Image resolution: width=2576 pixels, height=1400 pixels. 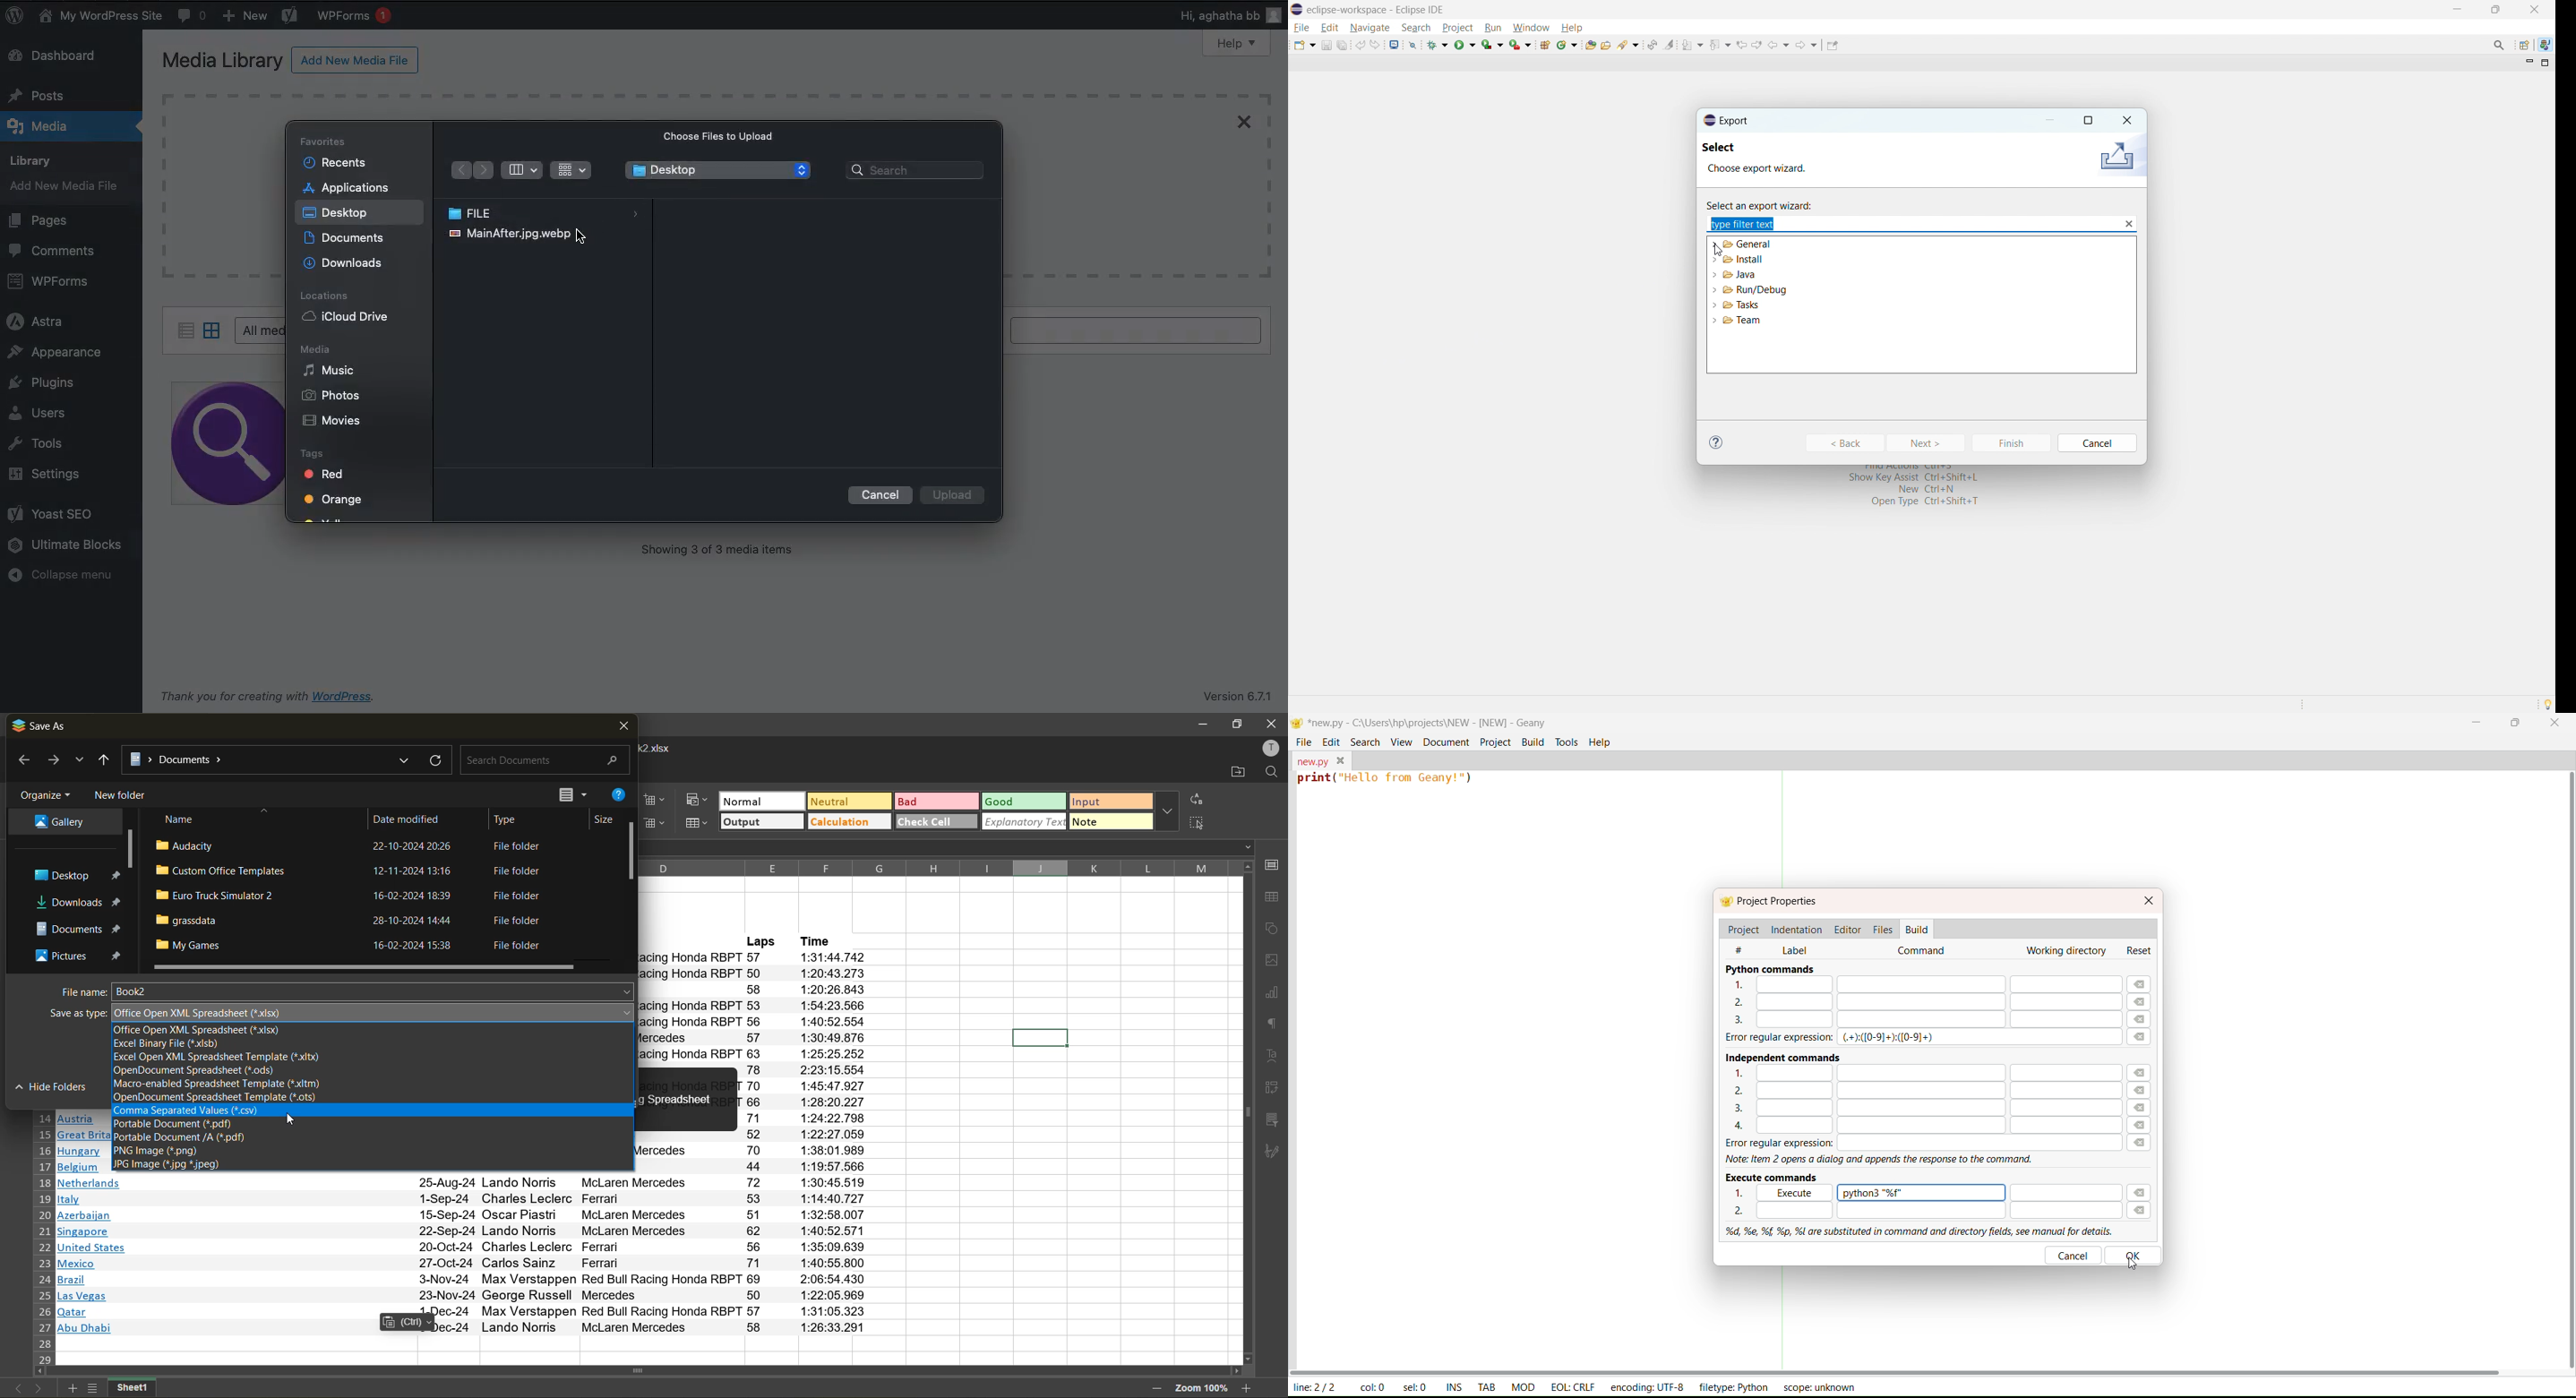 What do you see at coordinates (42, 726) in the screenshot?
I see `save as` at bounding box center [42, 726].